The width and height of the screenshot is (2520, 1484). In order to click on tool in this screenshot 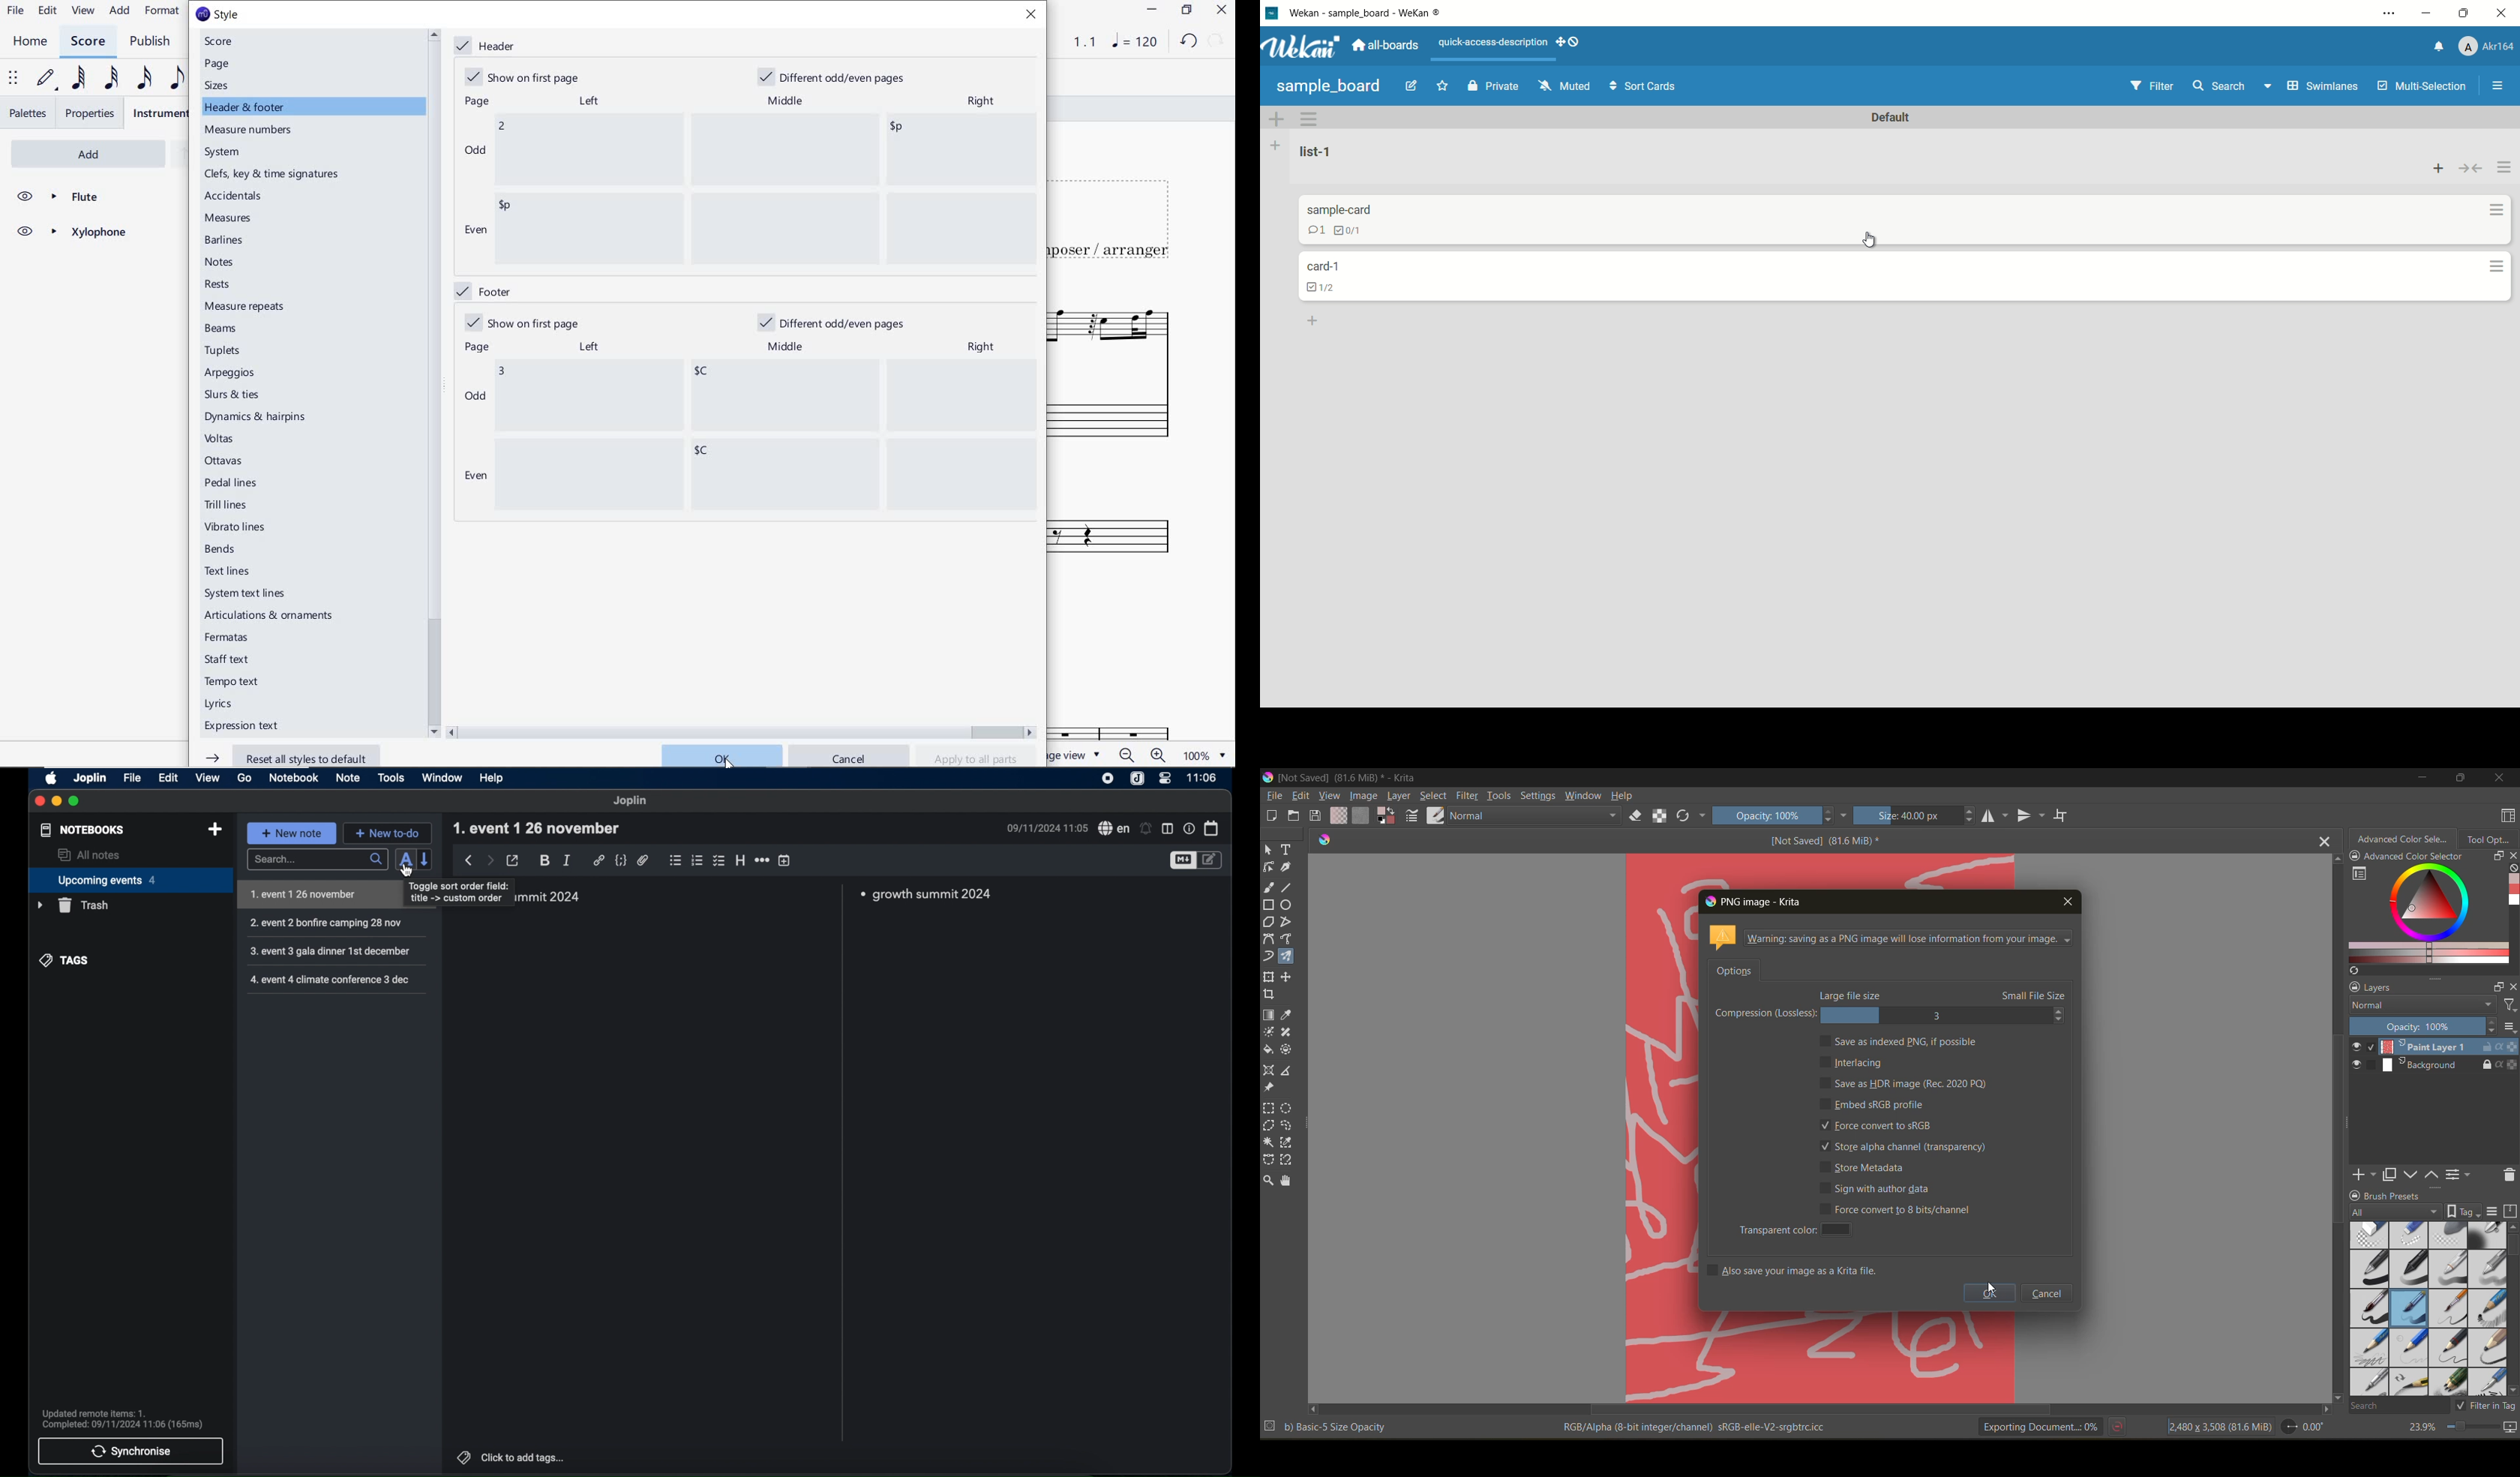, I will do `click(1289, 1069)`.